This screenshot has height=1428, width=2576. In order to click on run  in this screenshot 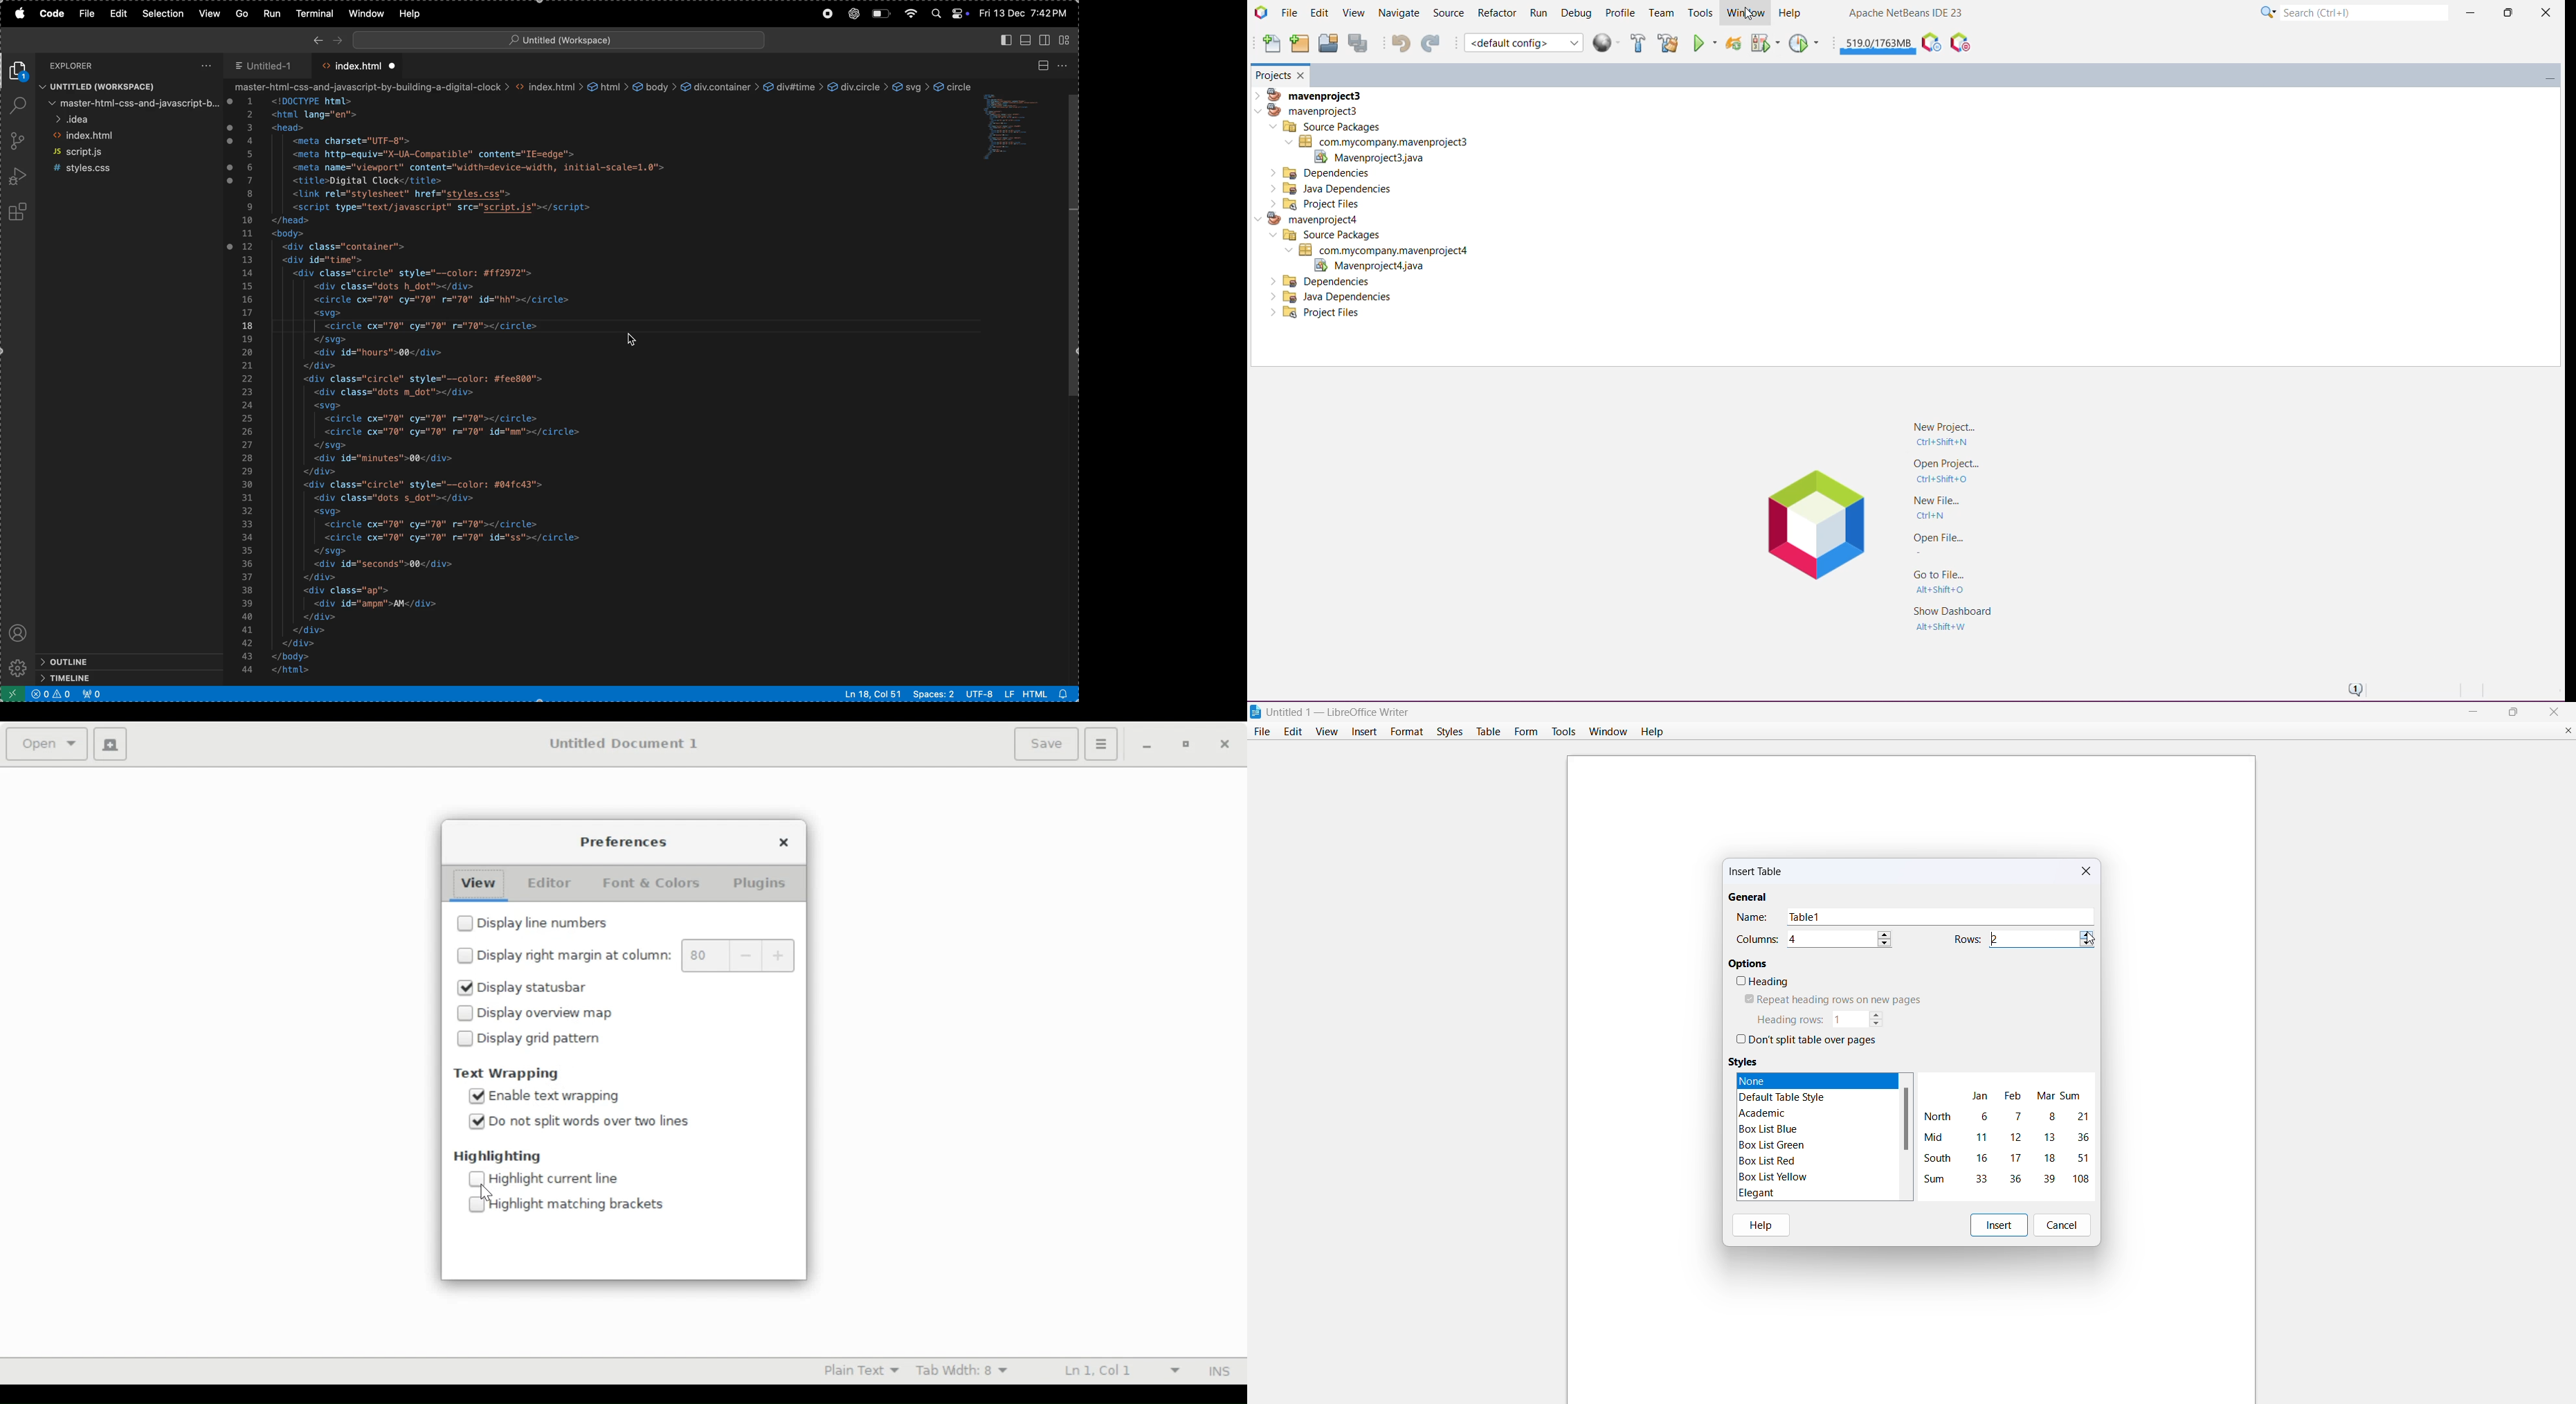, I will do `click(271, 12)`.